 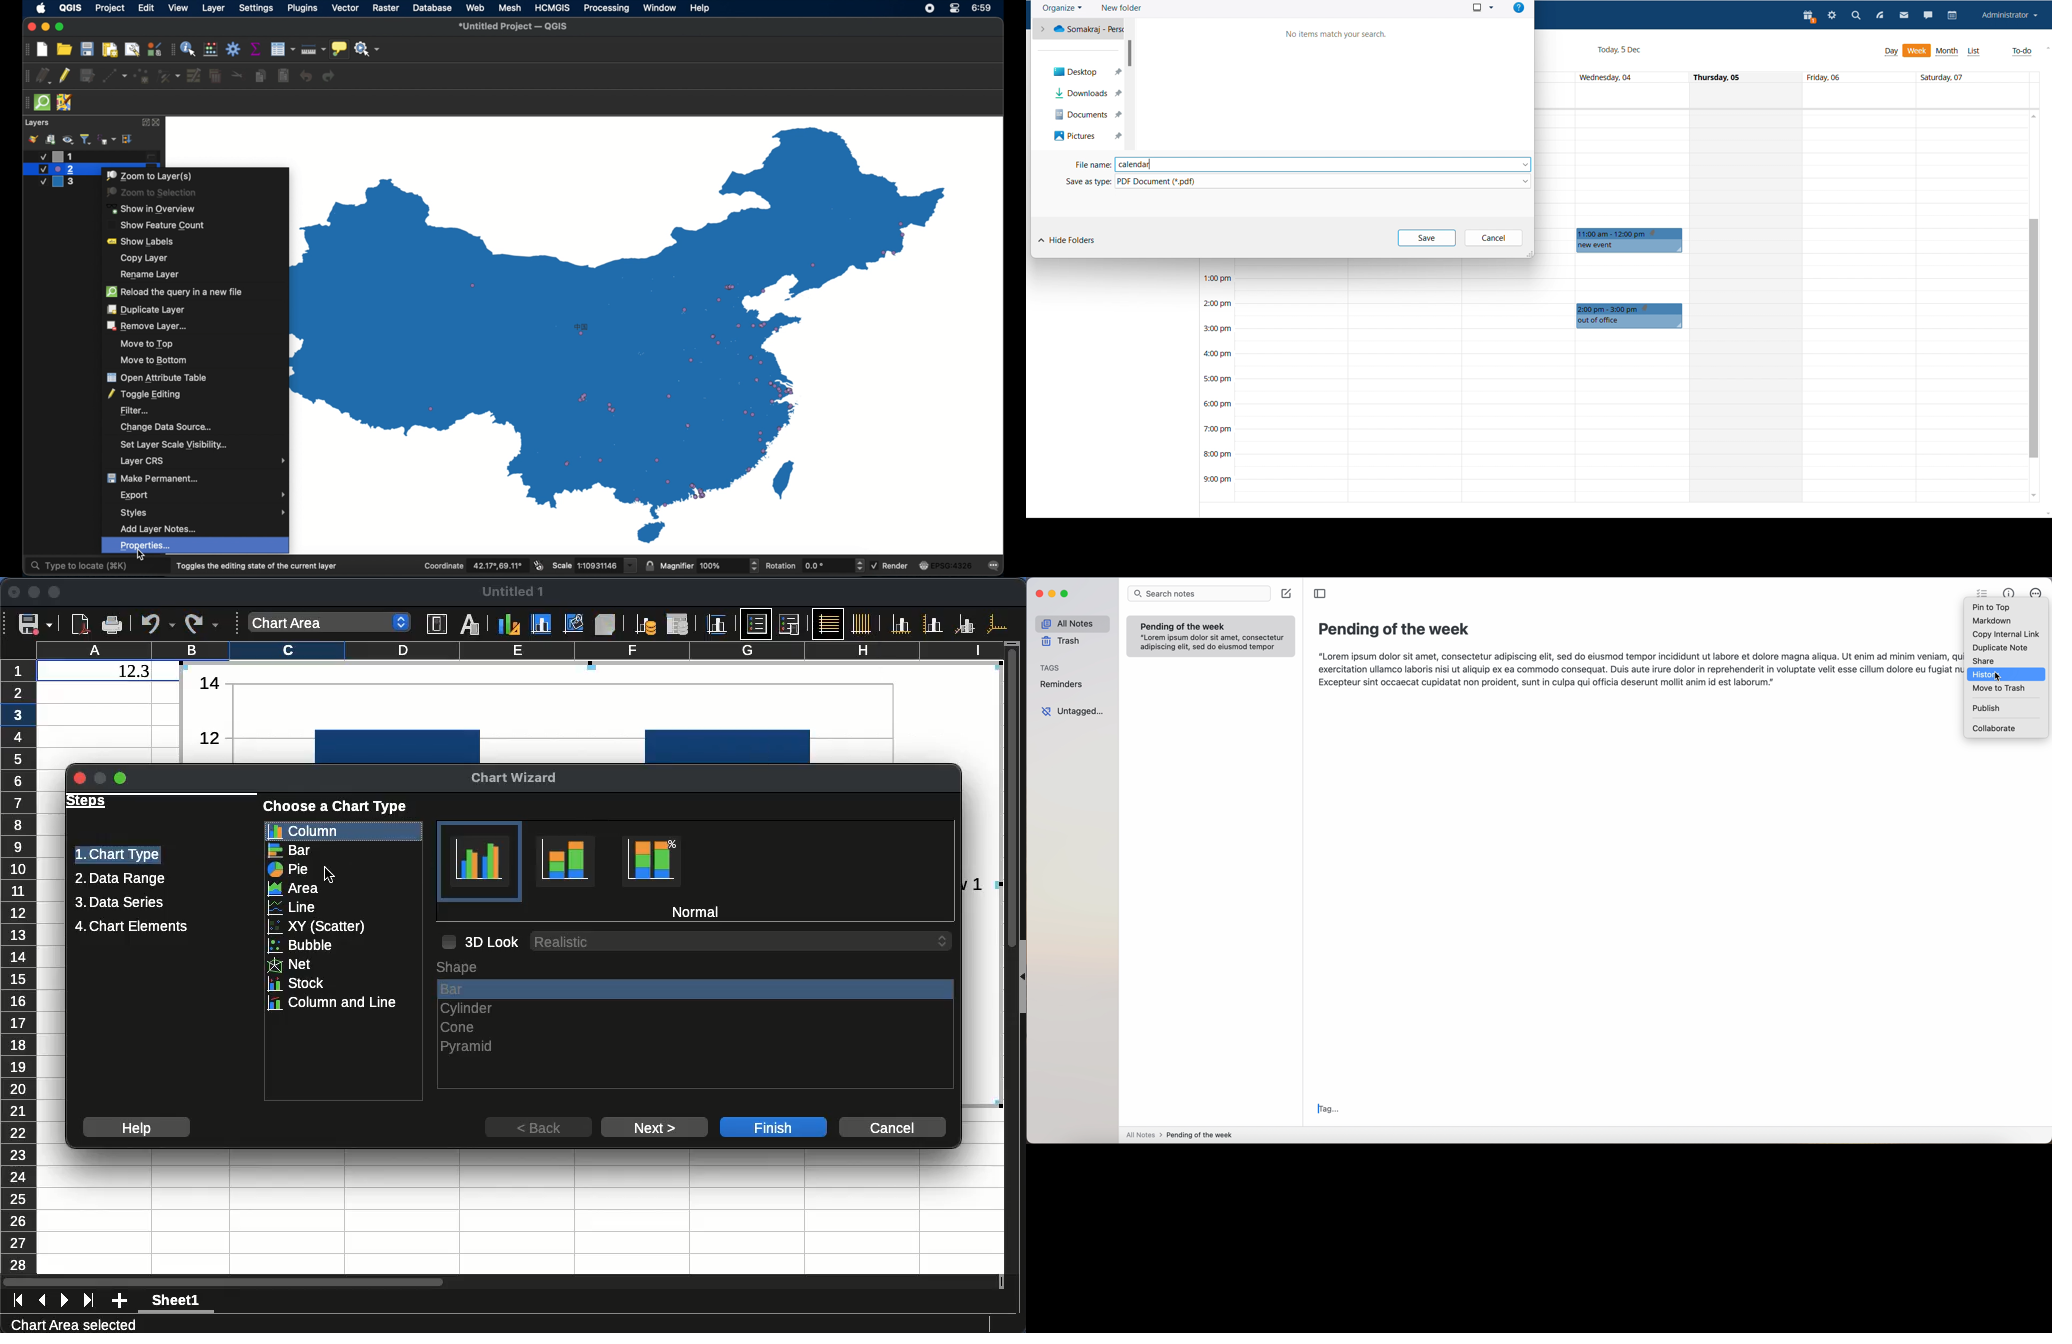 What do you see at coordinates (1785, 95) in the screenshot?
I see `allday events` at bounding box center [1785, 95].